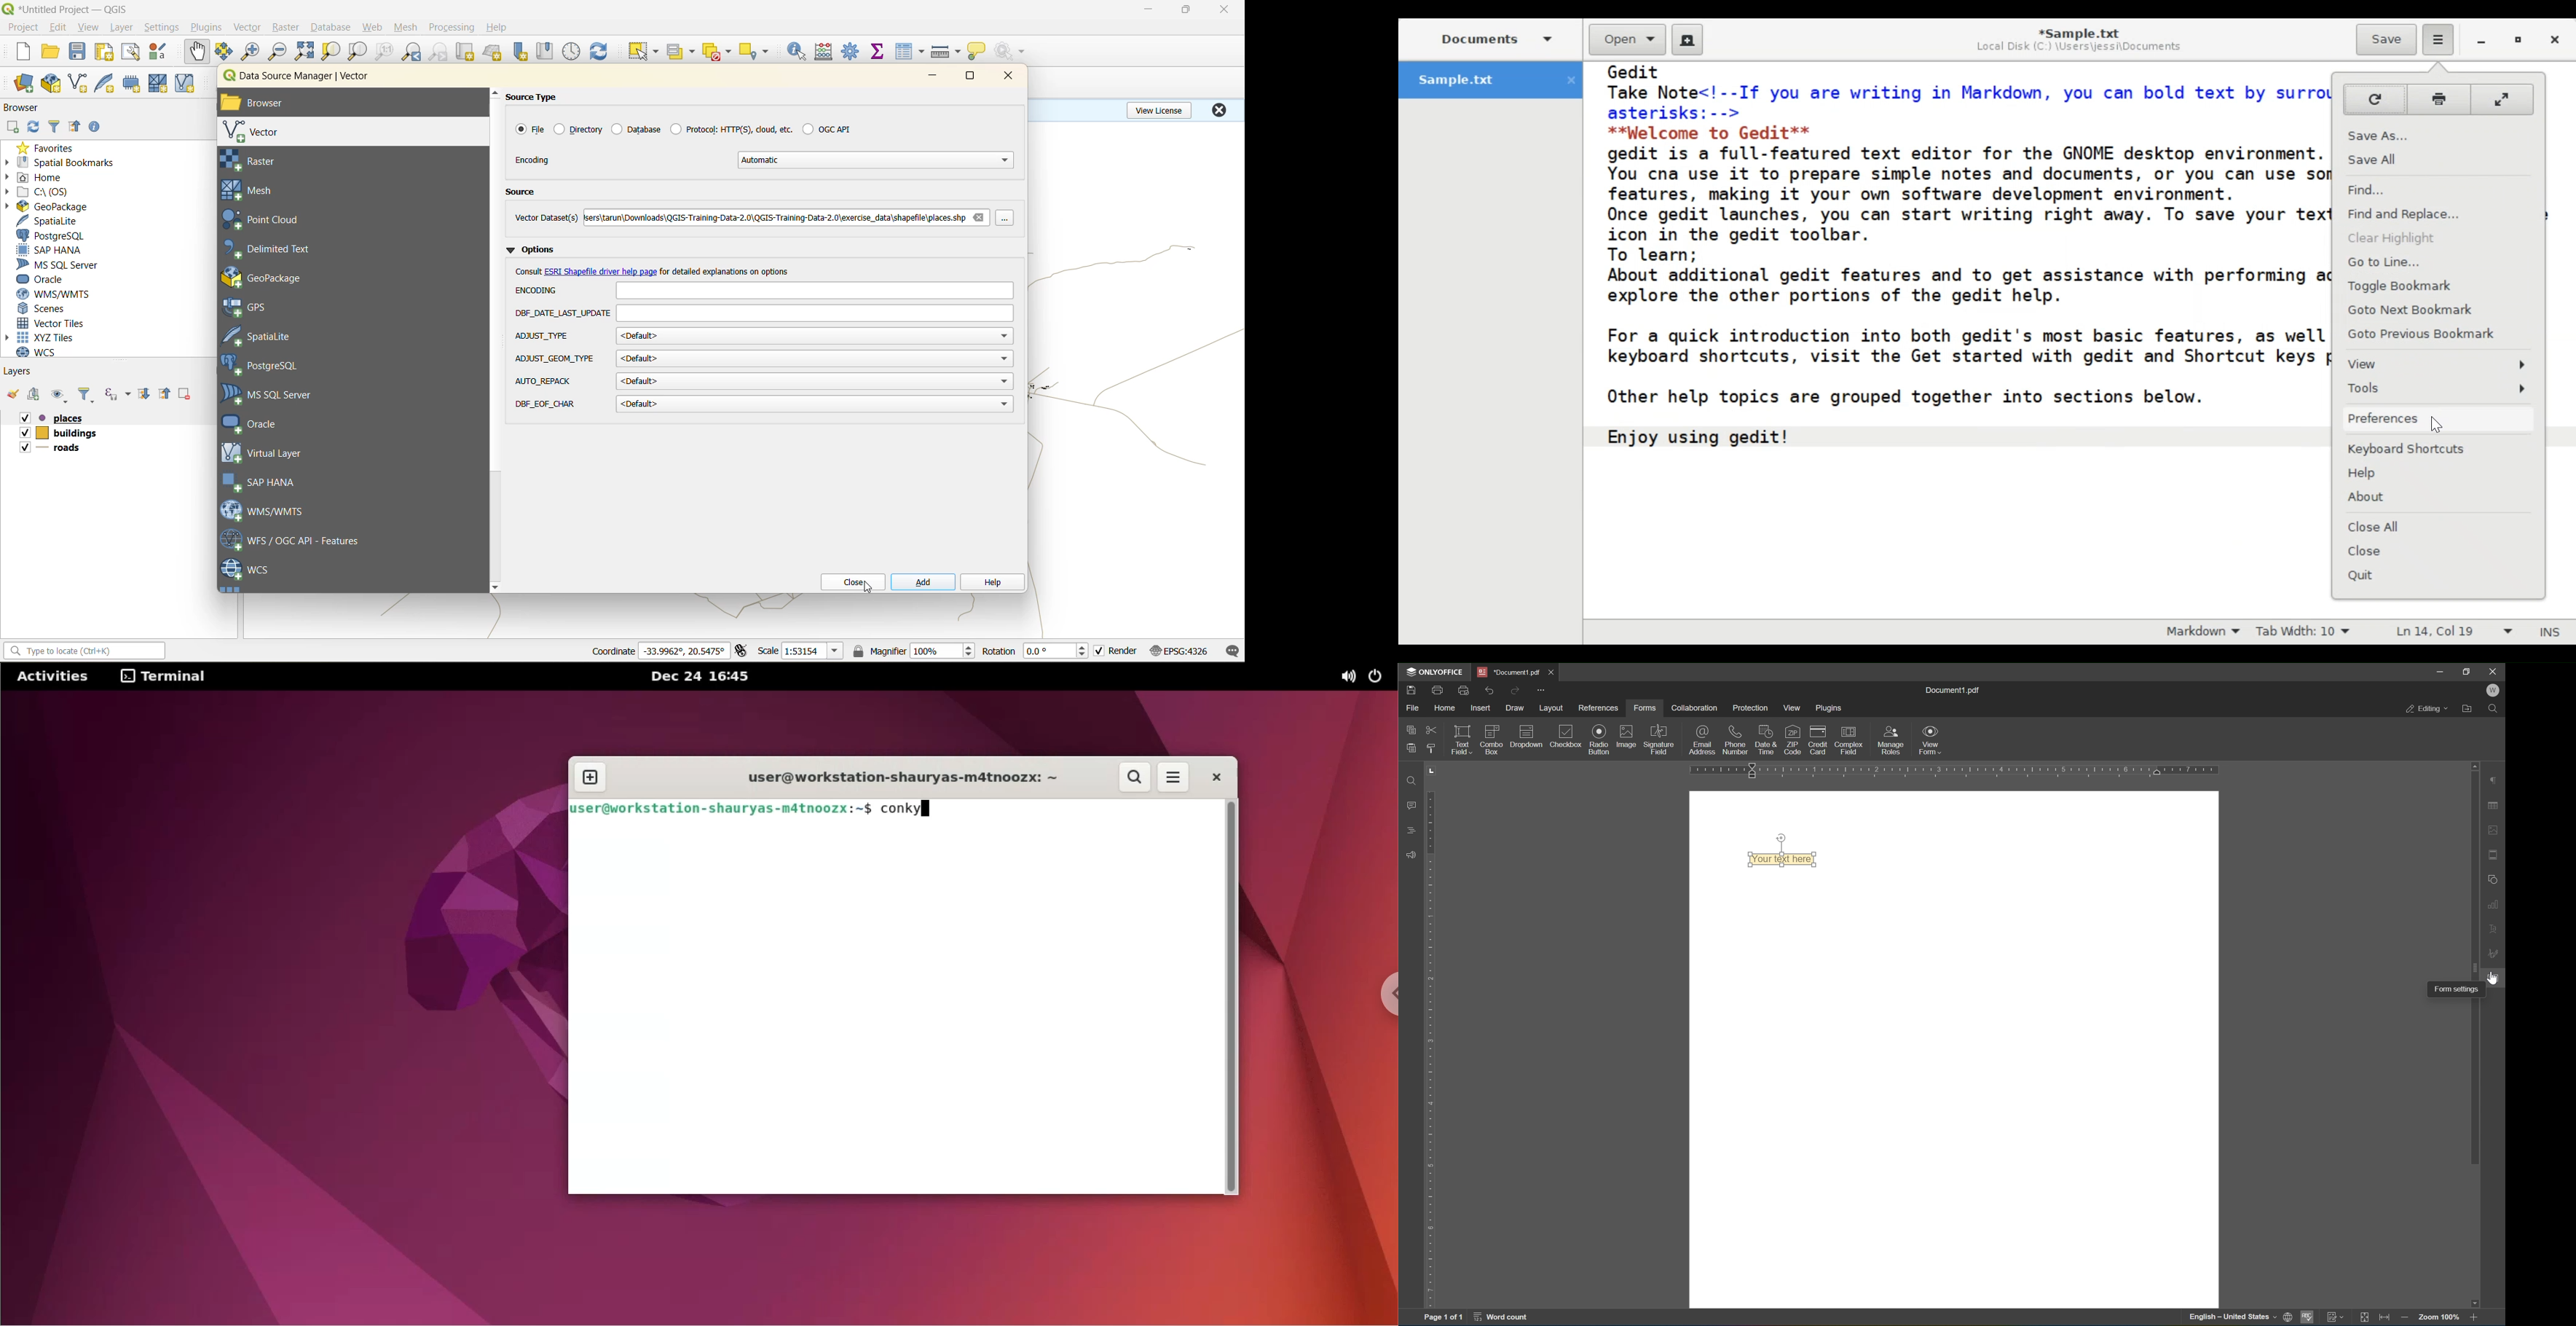 The image size is (2576, 1344). What do you see at coordinates (265, 452) in the screenshot?
I see `virtual layer` at bounding box center [265, 452].